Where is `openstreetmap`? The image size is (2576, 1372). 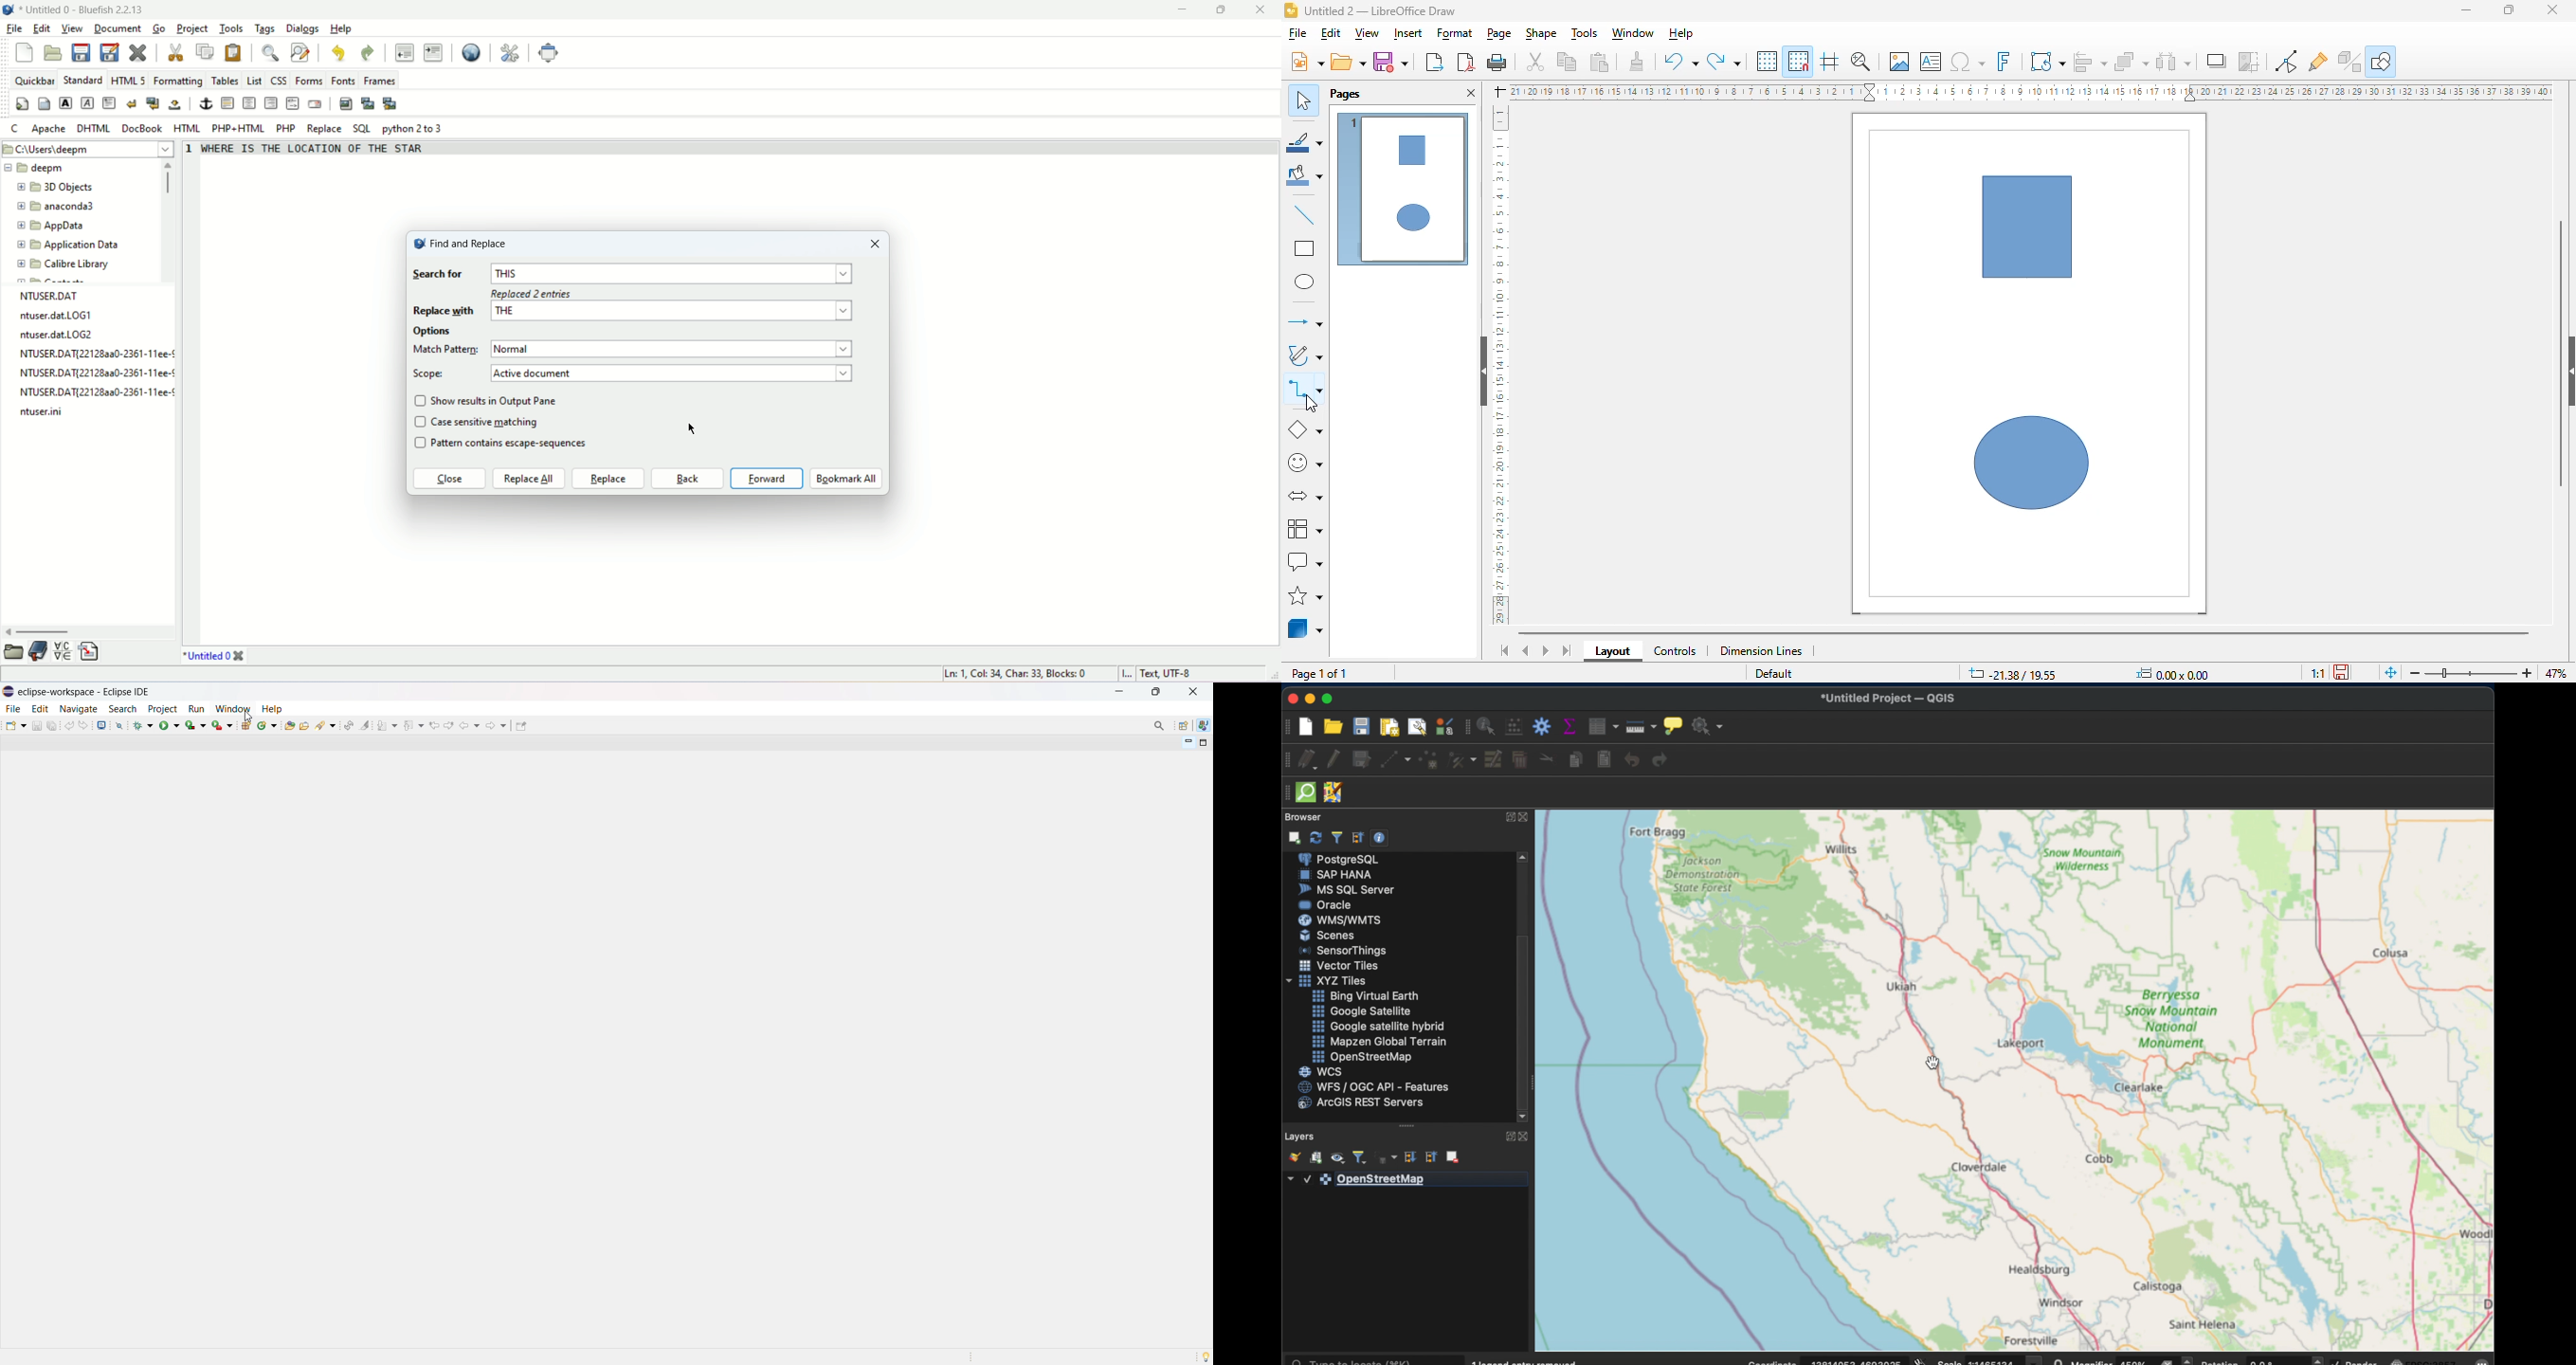
openstreetmap is located at coordinates (1357, 1180).